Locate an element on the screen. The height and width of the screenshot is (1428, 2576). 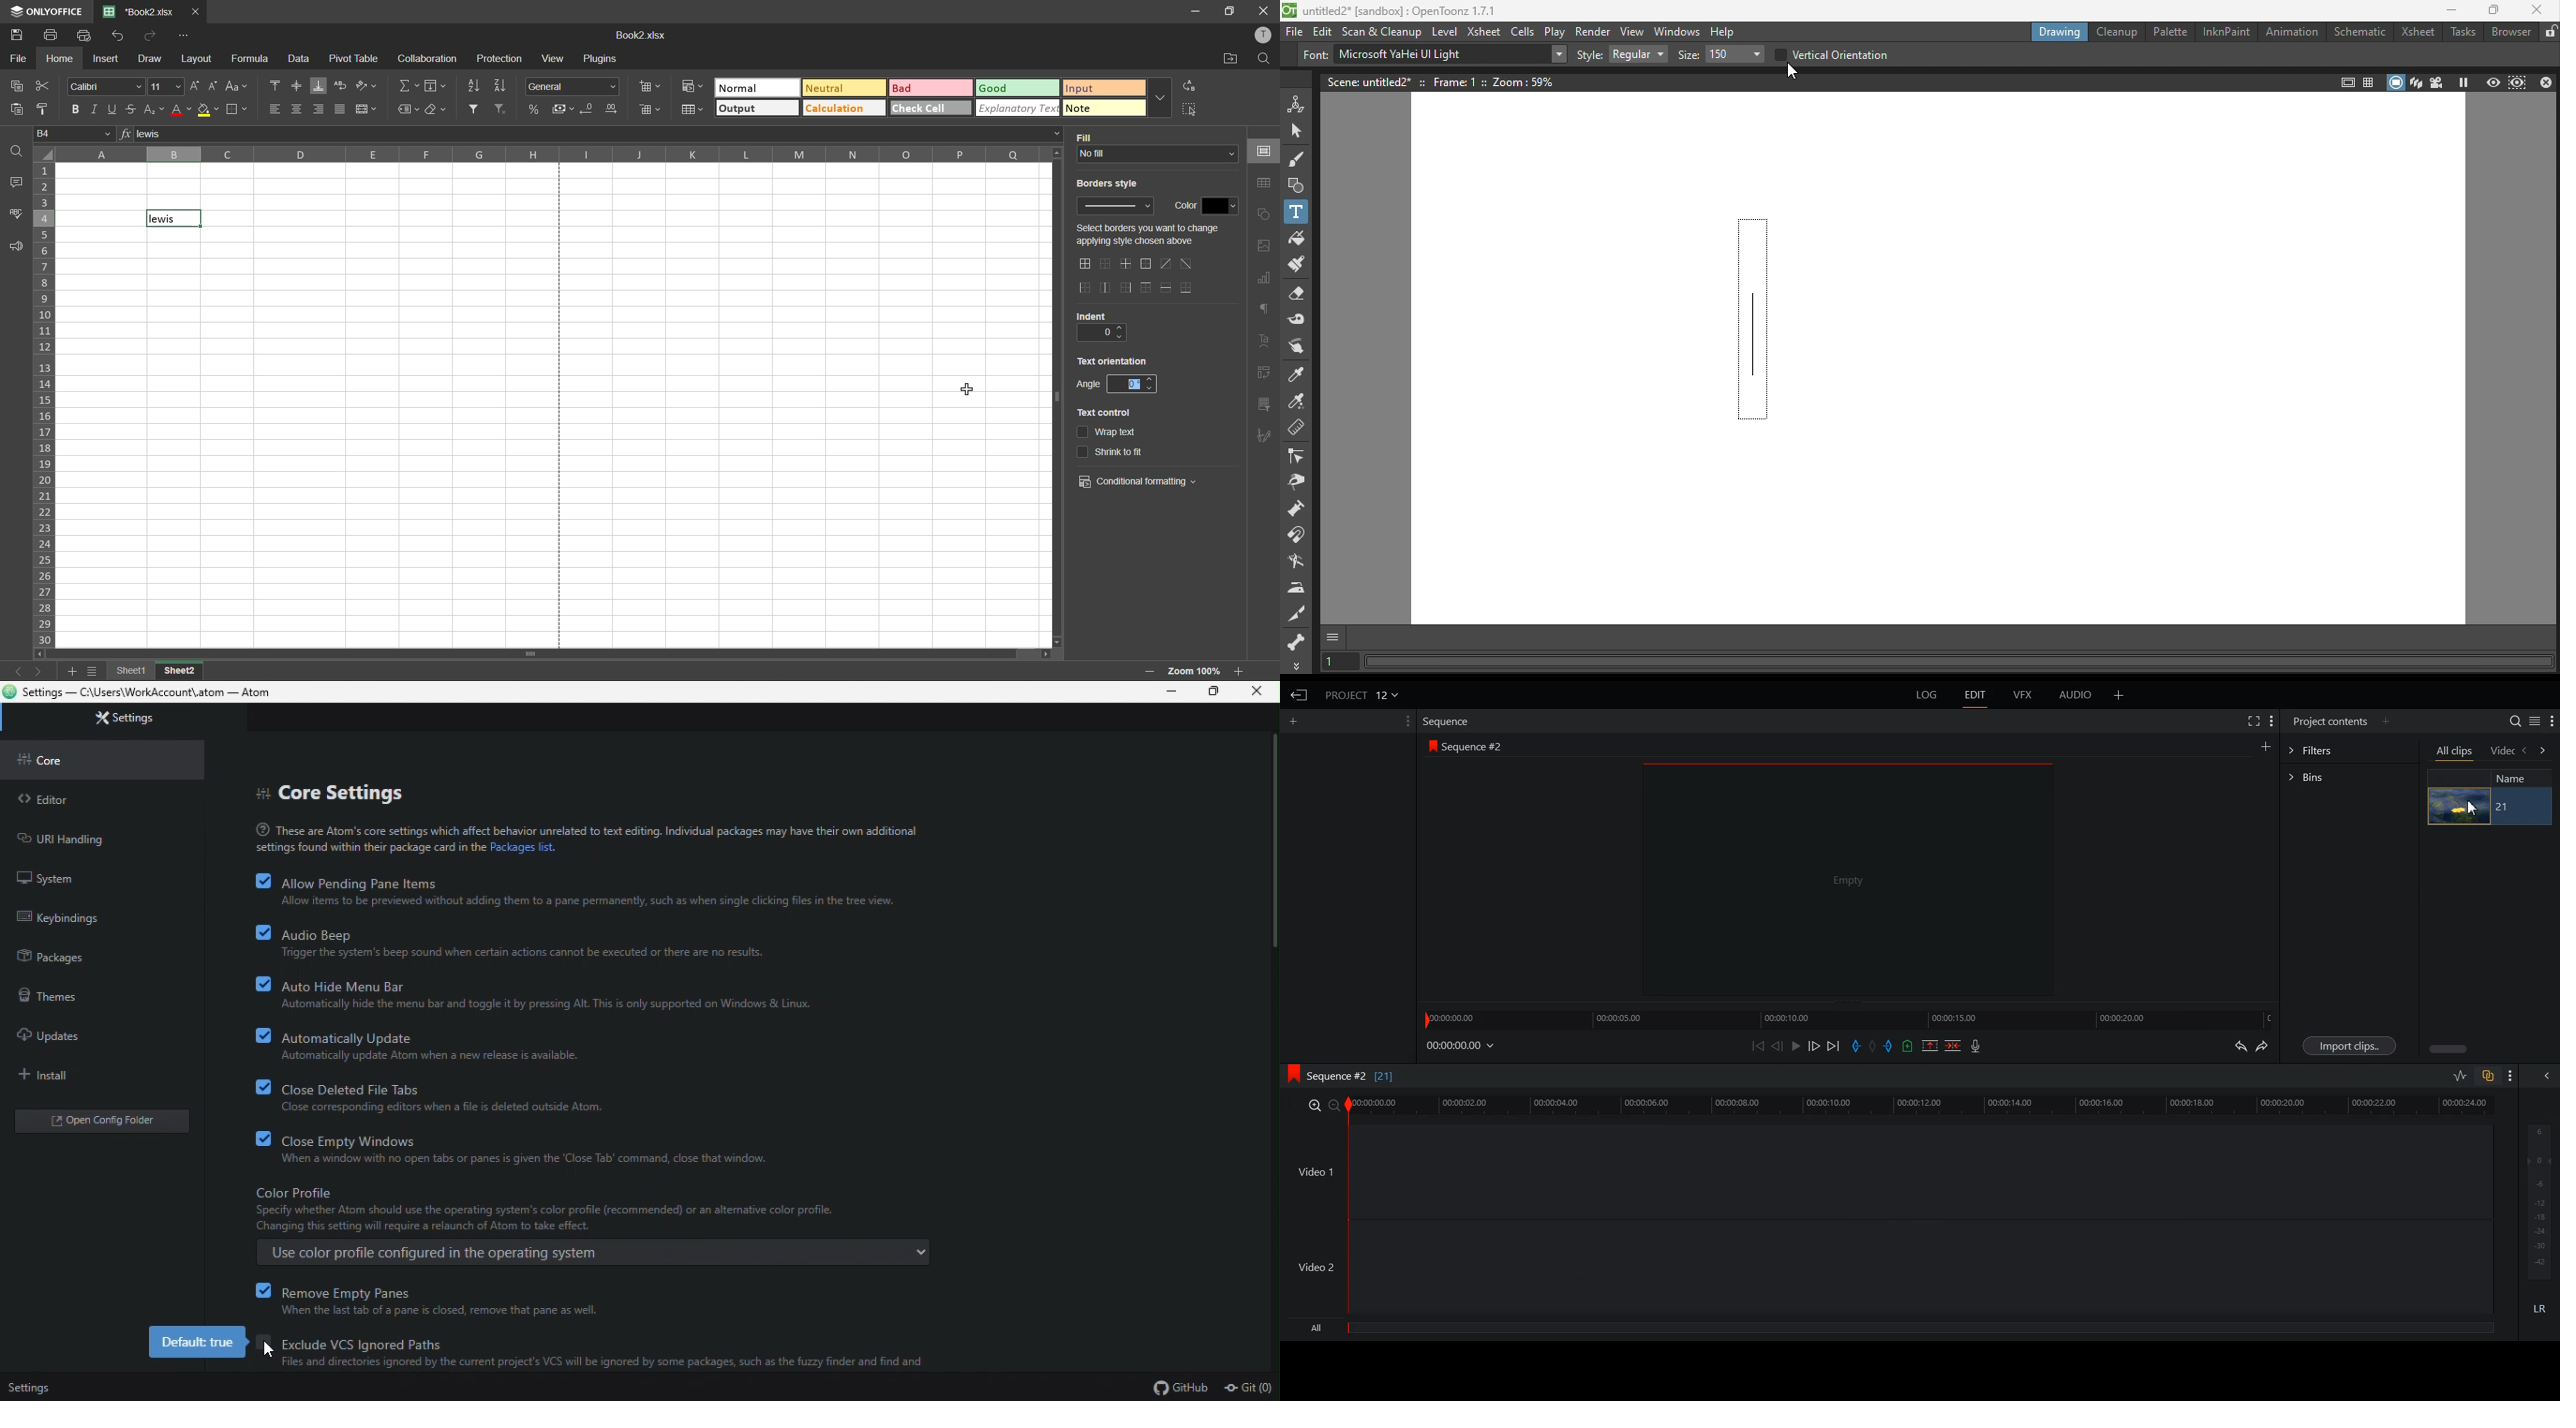
close is located at coordinates (1264, 11).